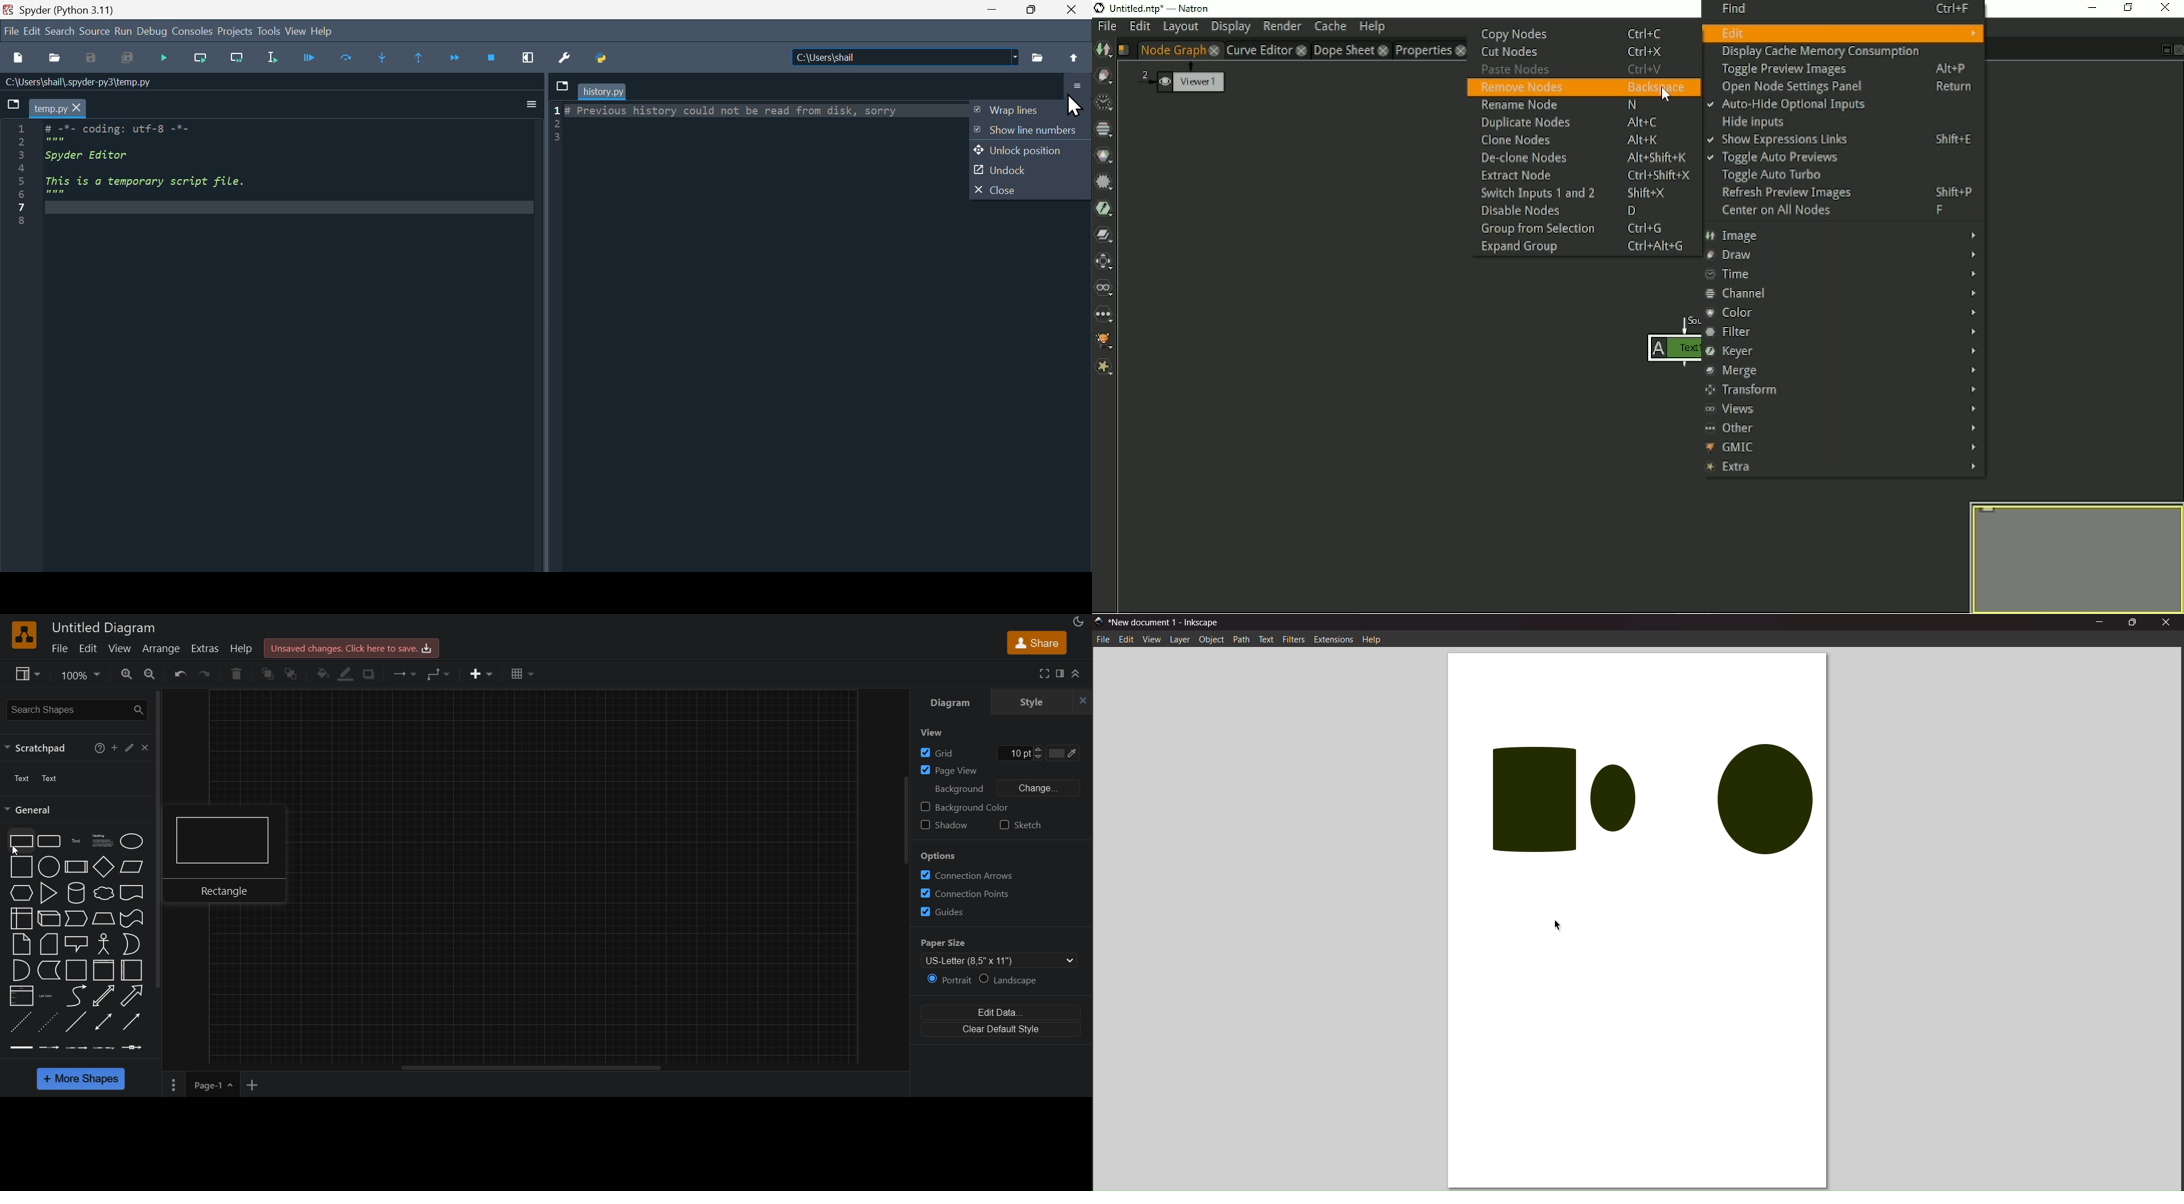 The image size is (2184, 1204). I want to click on help, so click(243, 650).